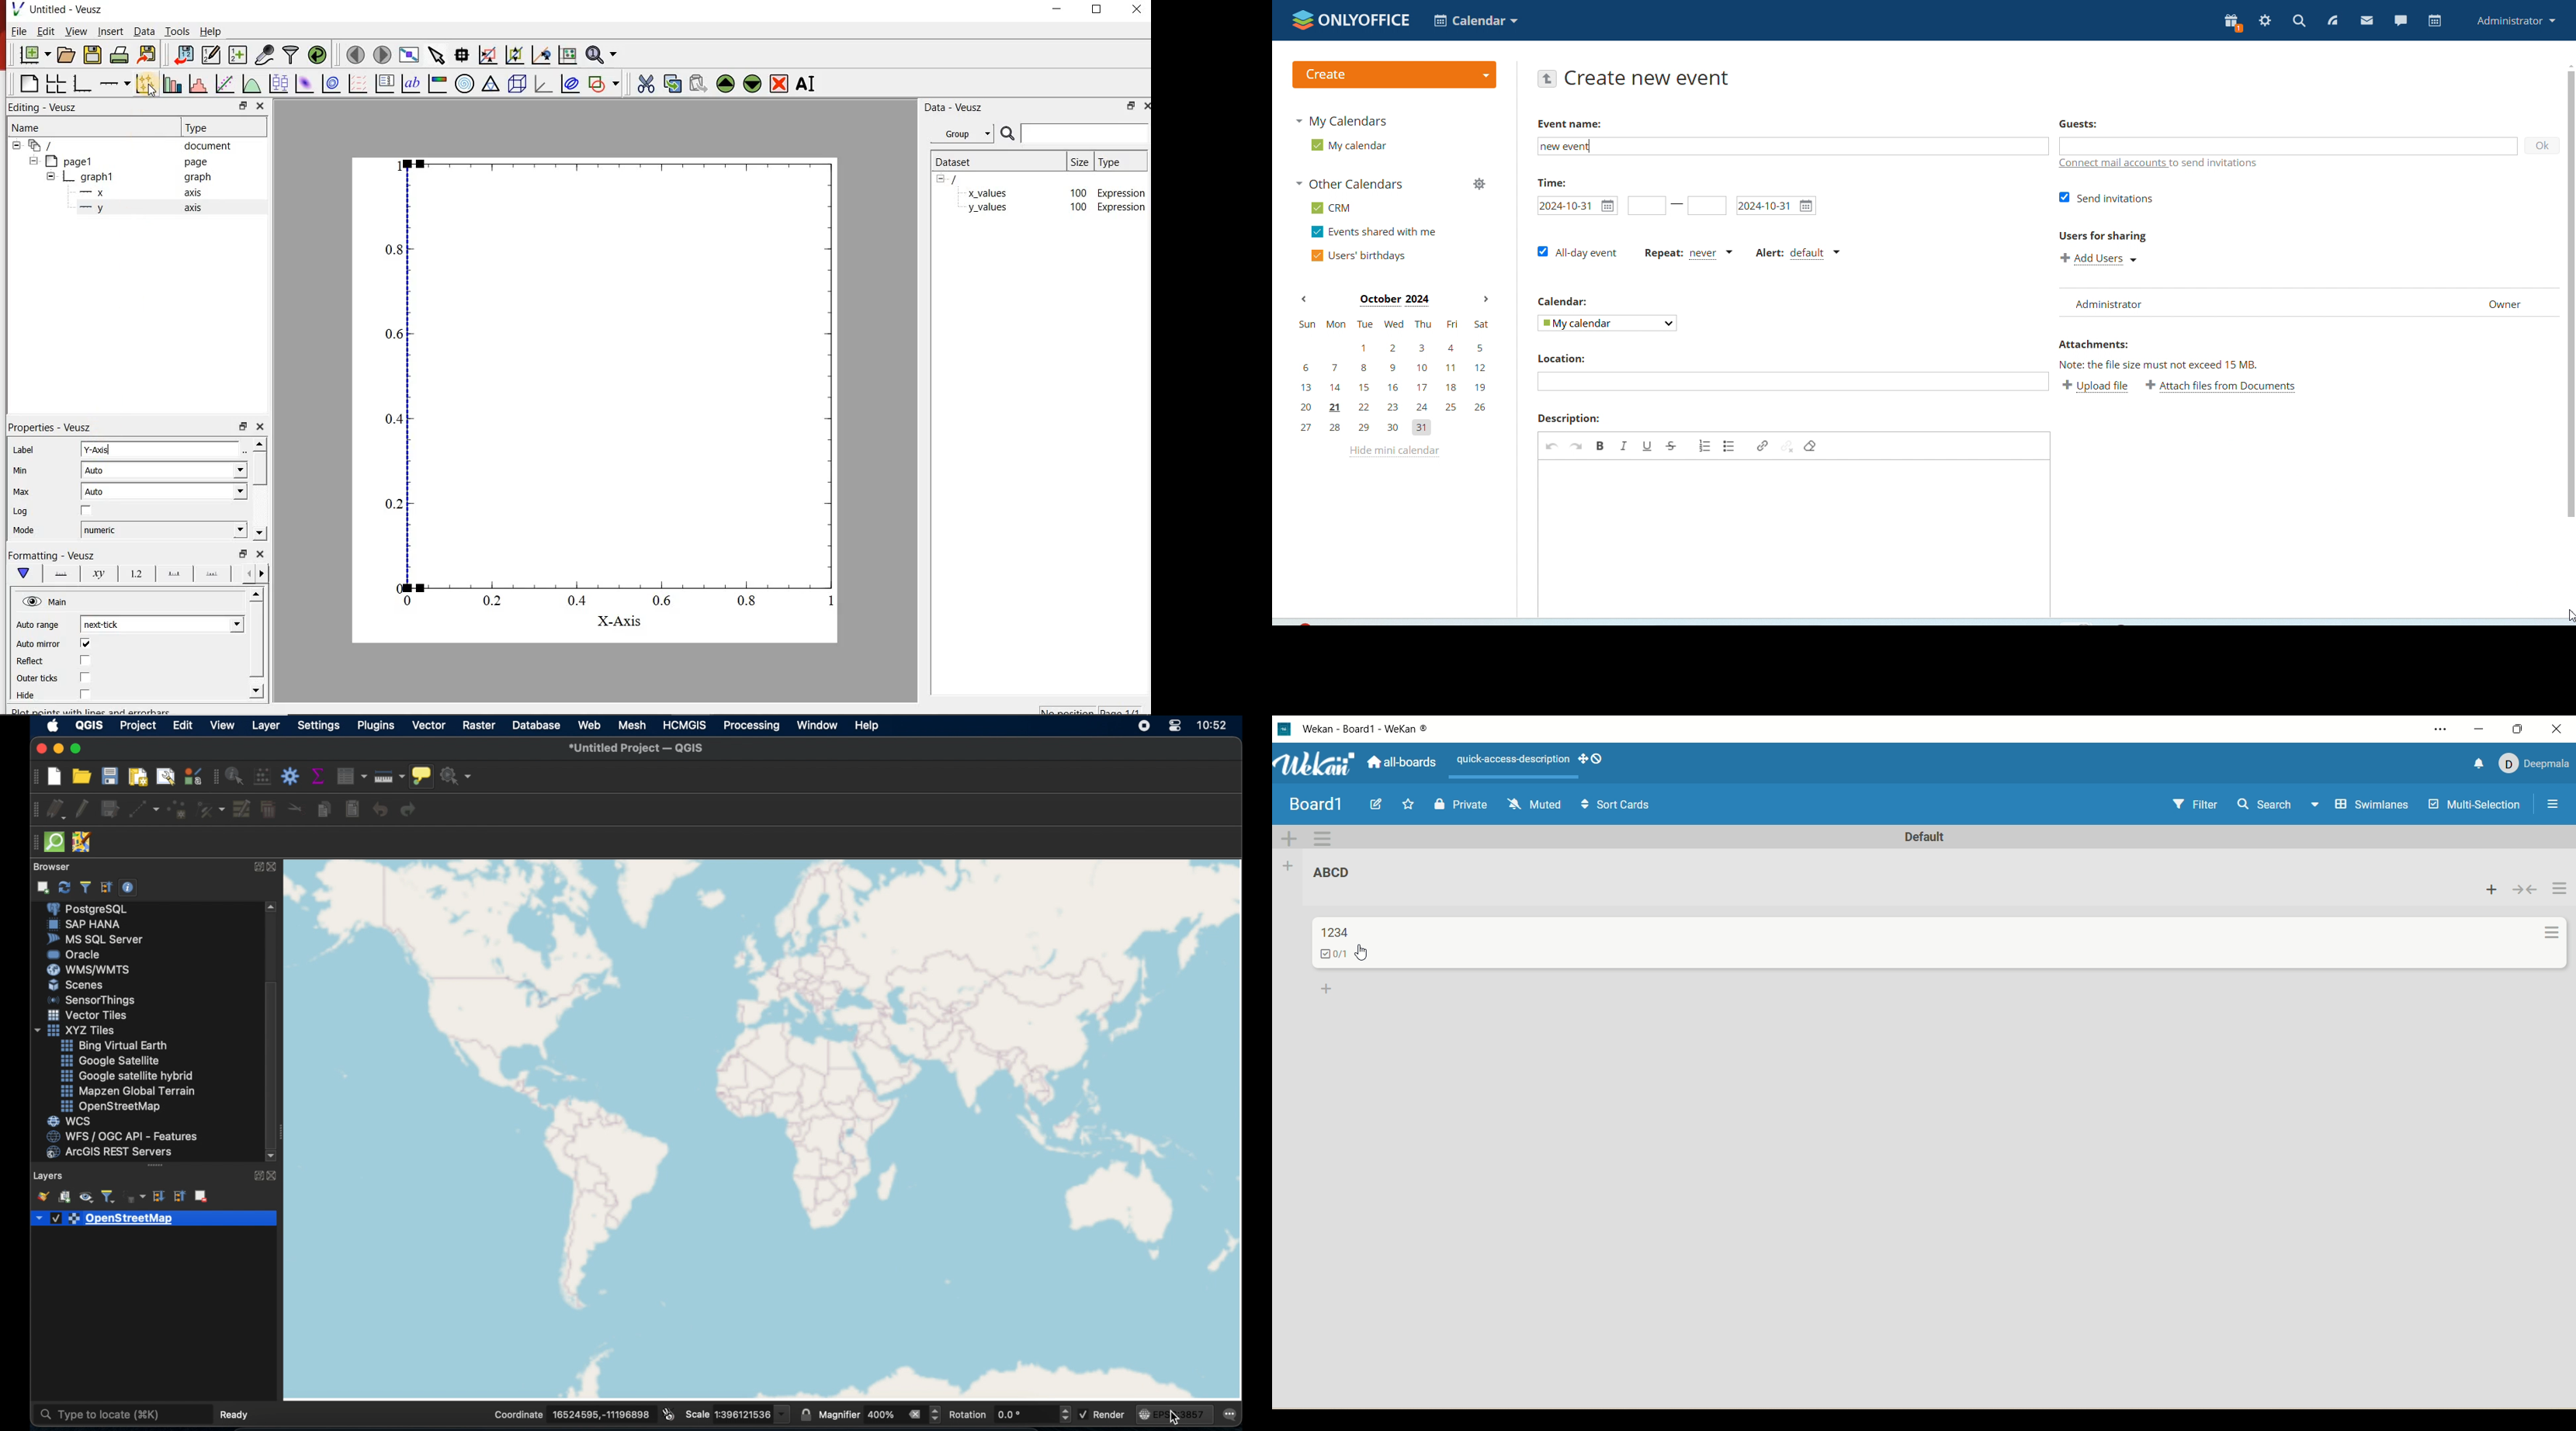 The height and width of the screenshot is (1456, 2576). What do you see at coordinates (1576, 206) in the screenshot?
I see `2024-10-31` at bounding box center [1576, 206].